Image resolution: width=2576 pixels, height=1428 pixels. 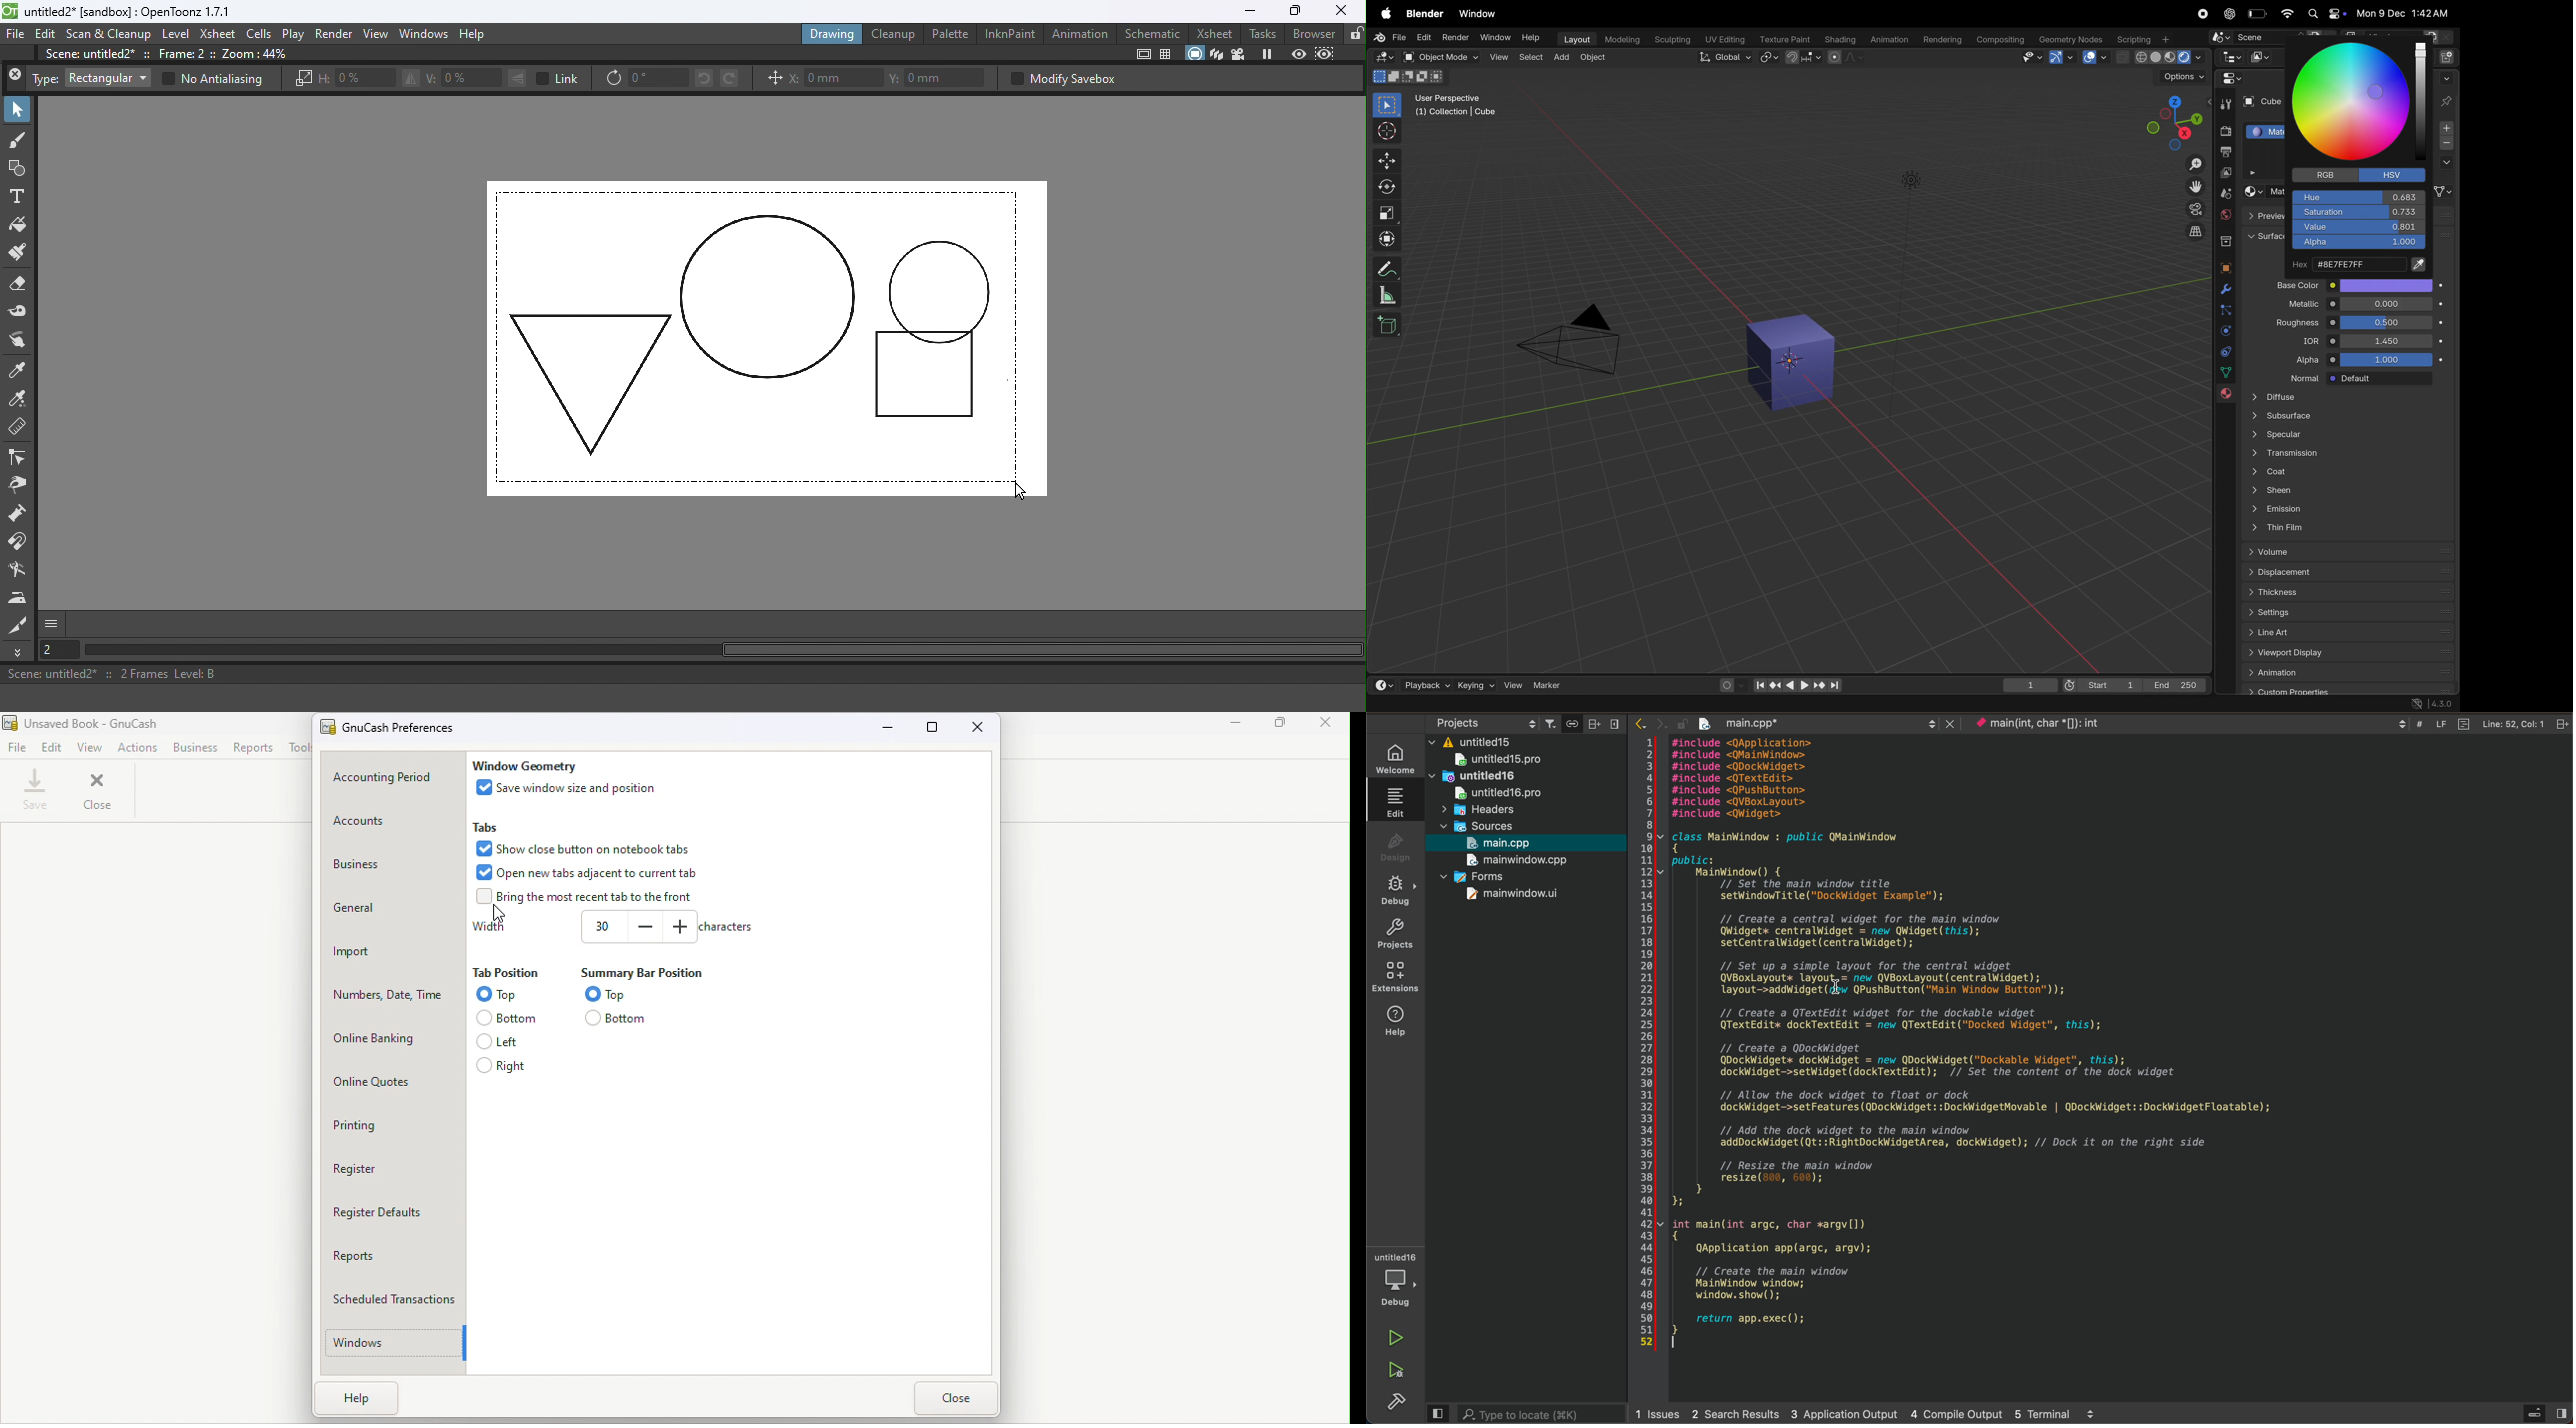 I want to click on transform, so click(x=1386, y=239).